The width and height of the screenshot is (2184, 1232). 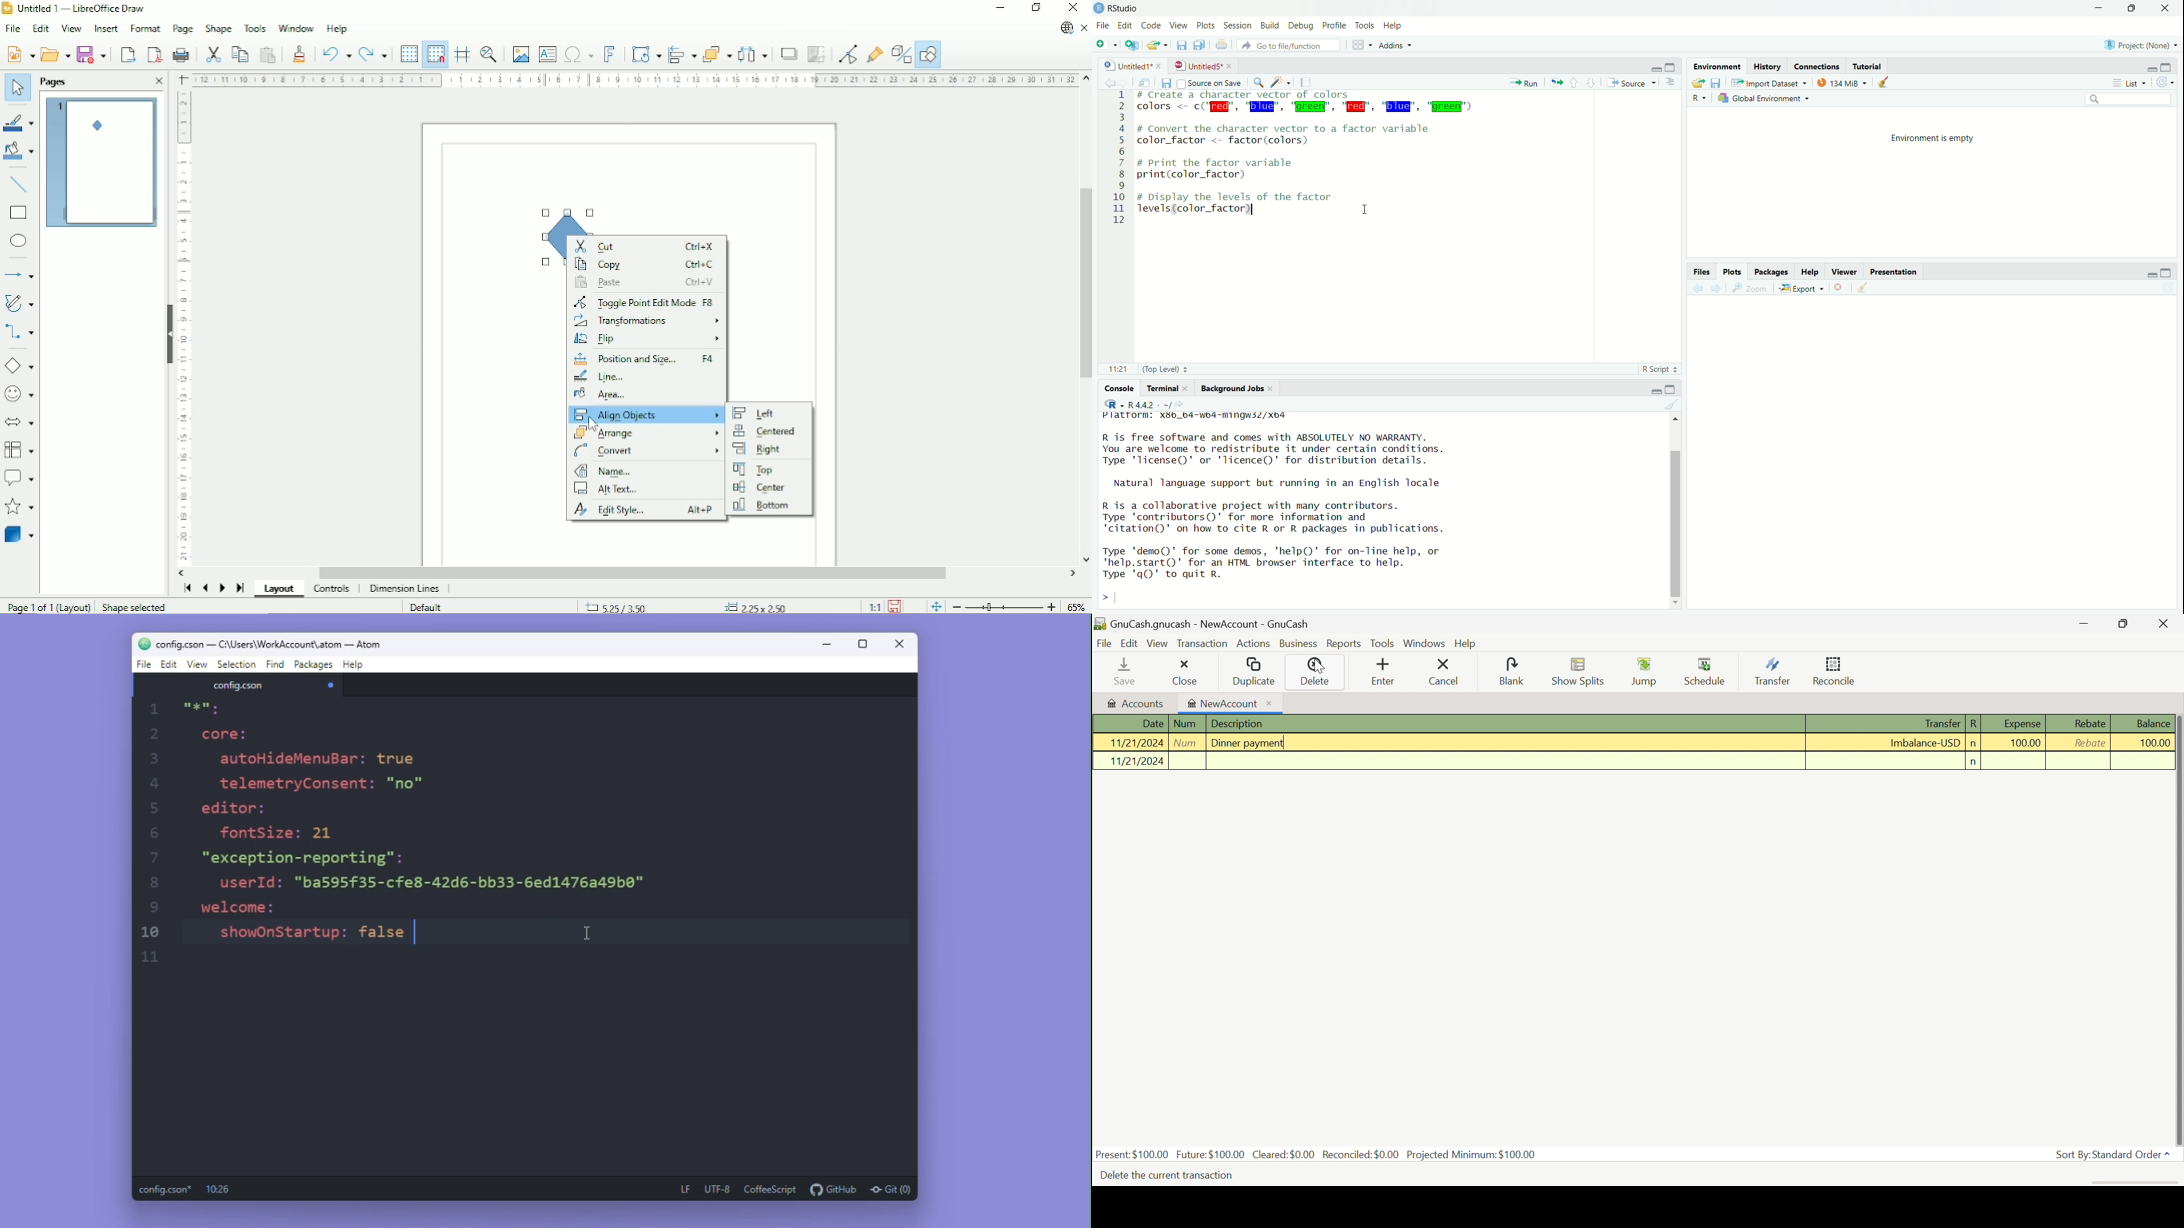 What do you see at coordinates (1675, 420) in the screenshot?
I see `move top` at bounding box center [1675, 420].